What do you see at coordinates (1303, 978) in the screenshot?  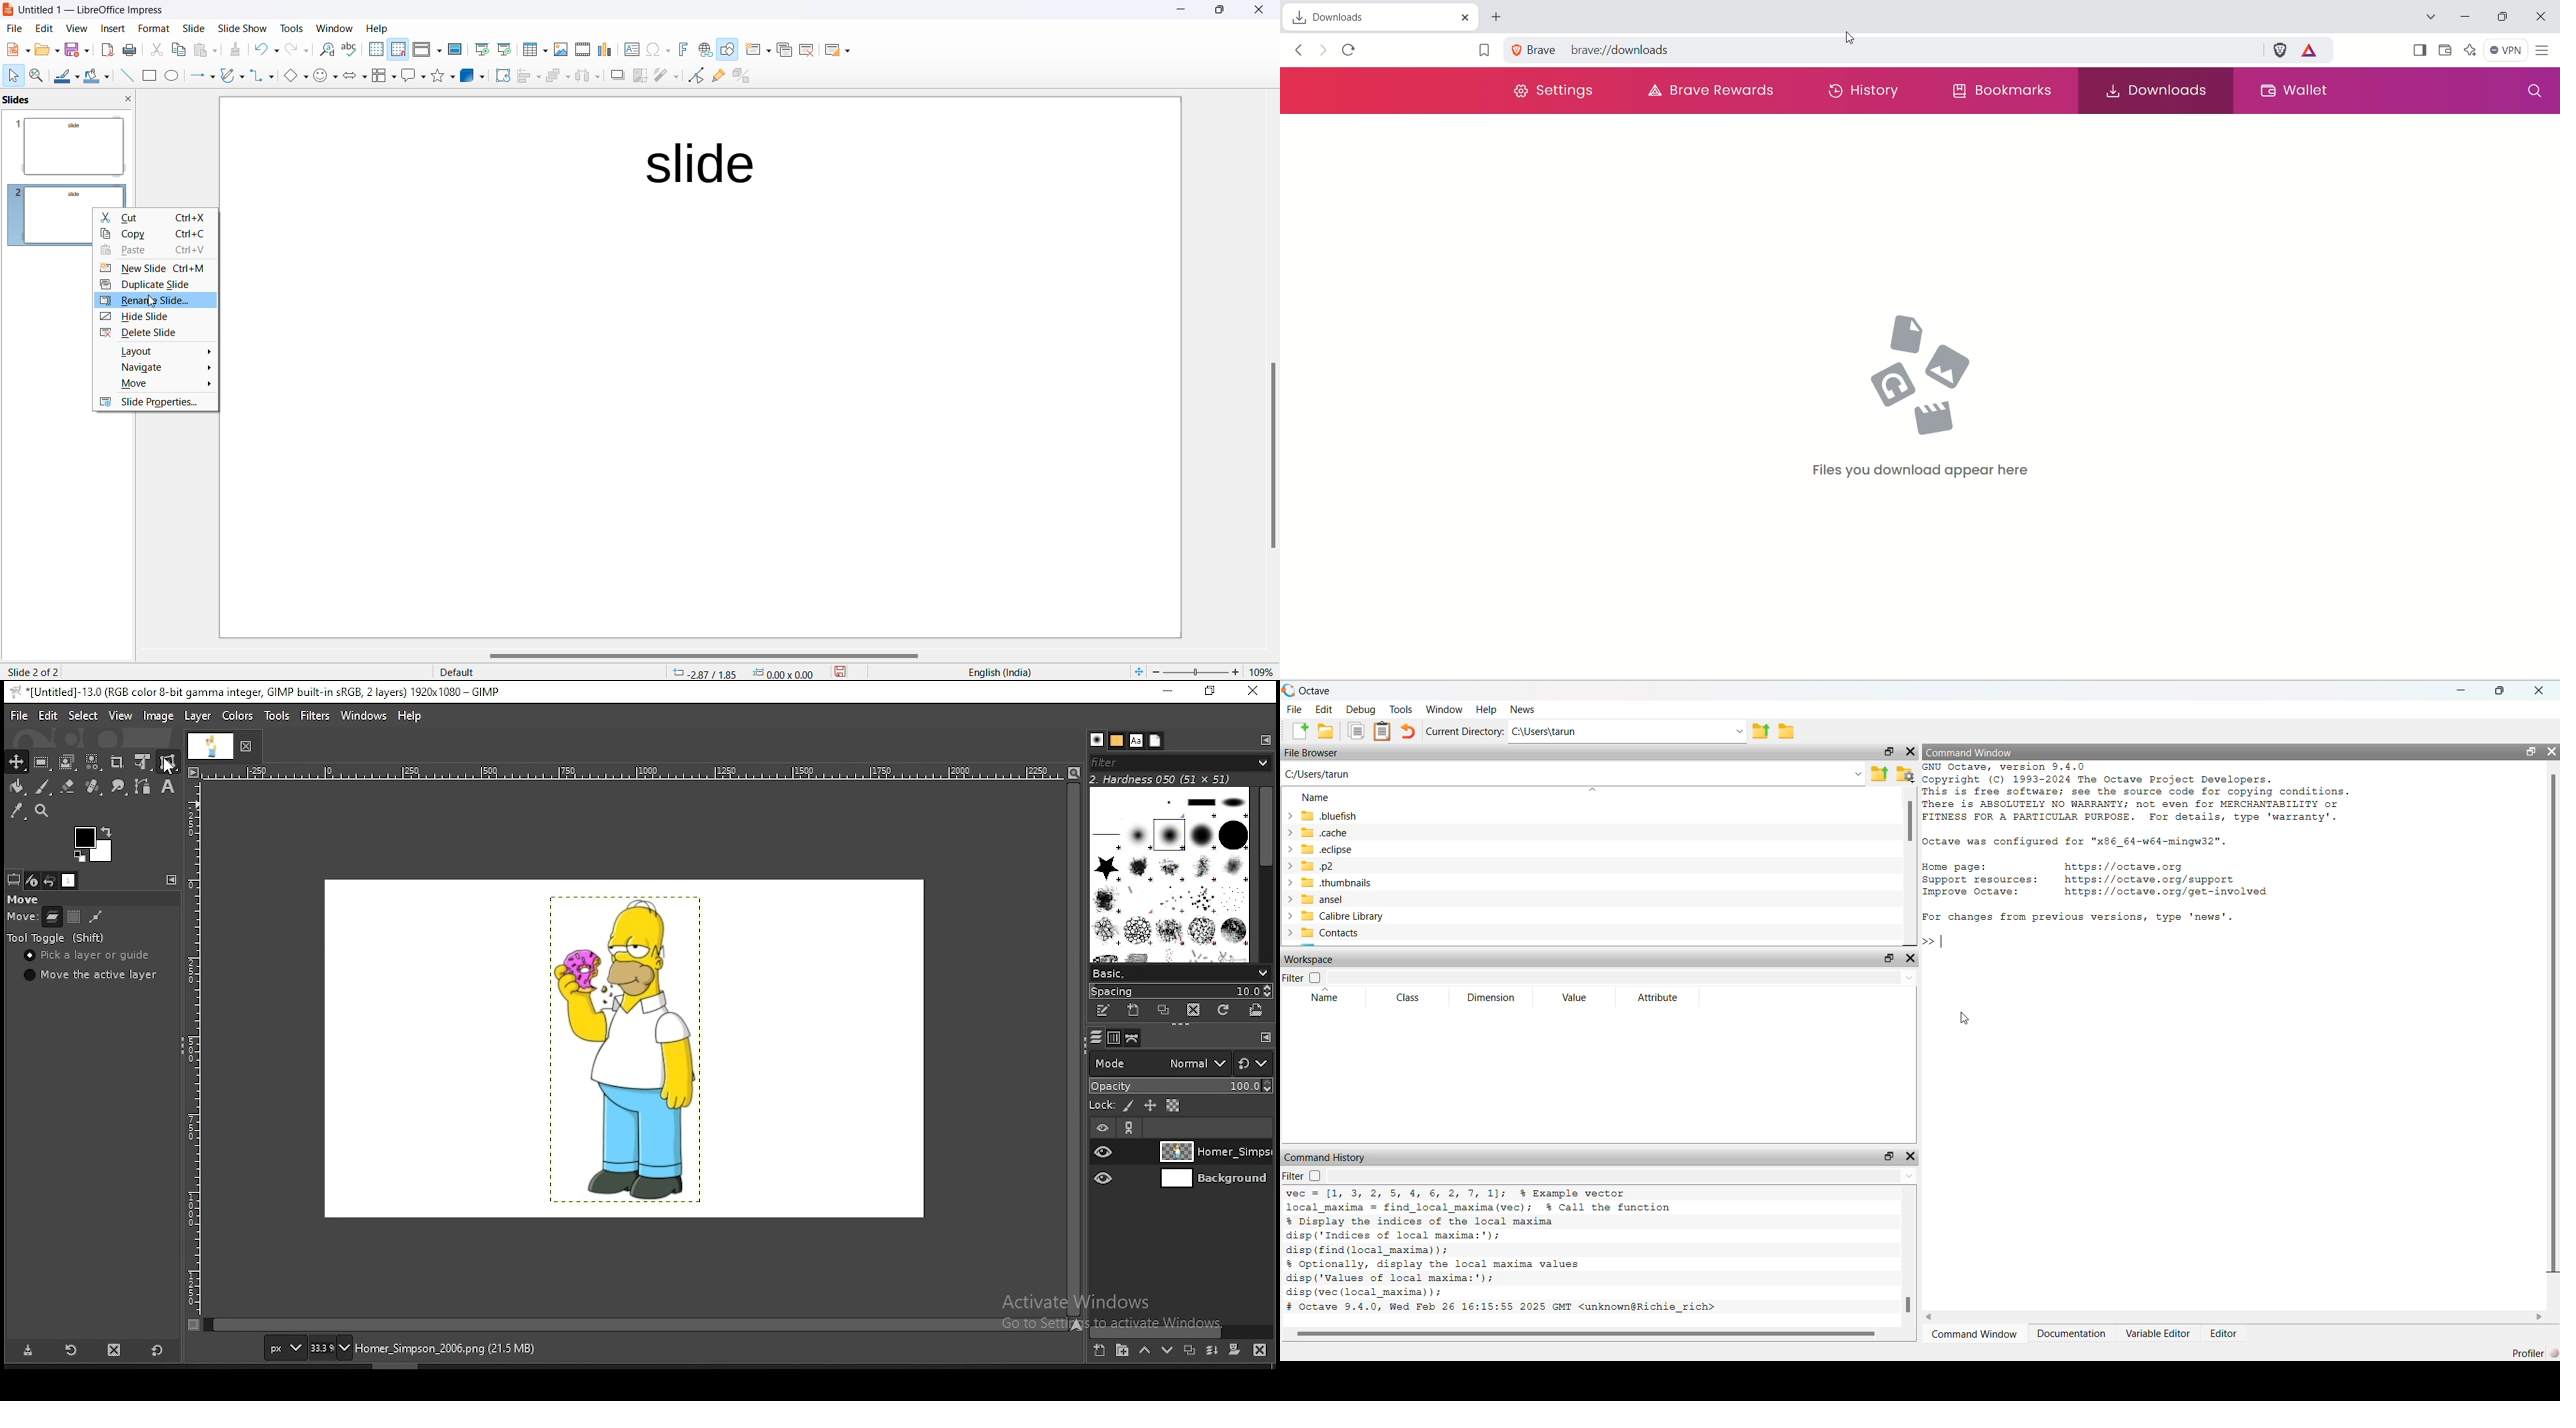 I see `Filter` at bounding box center [1303, 978].